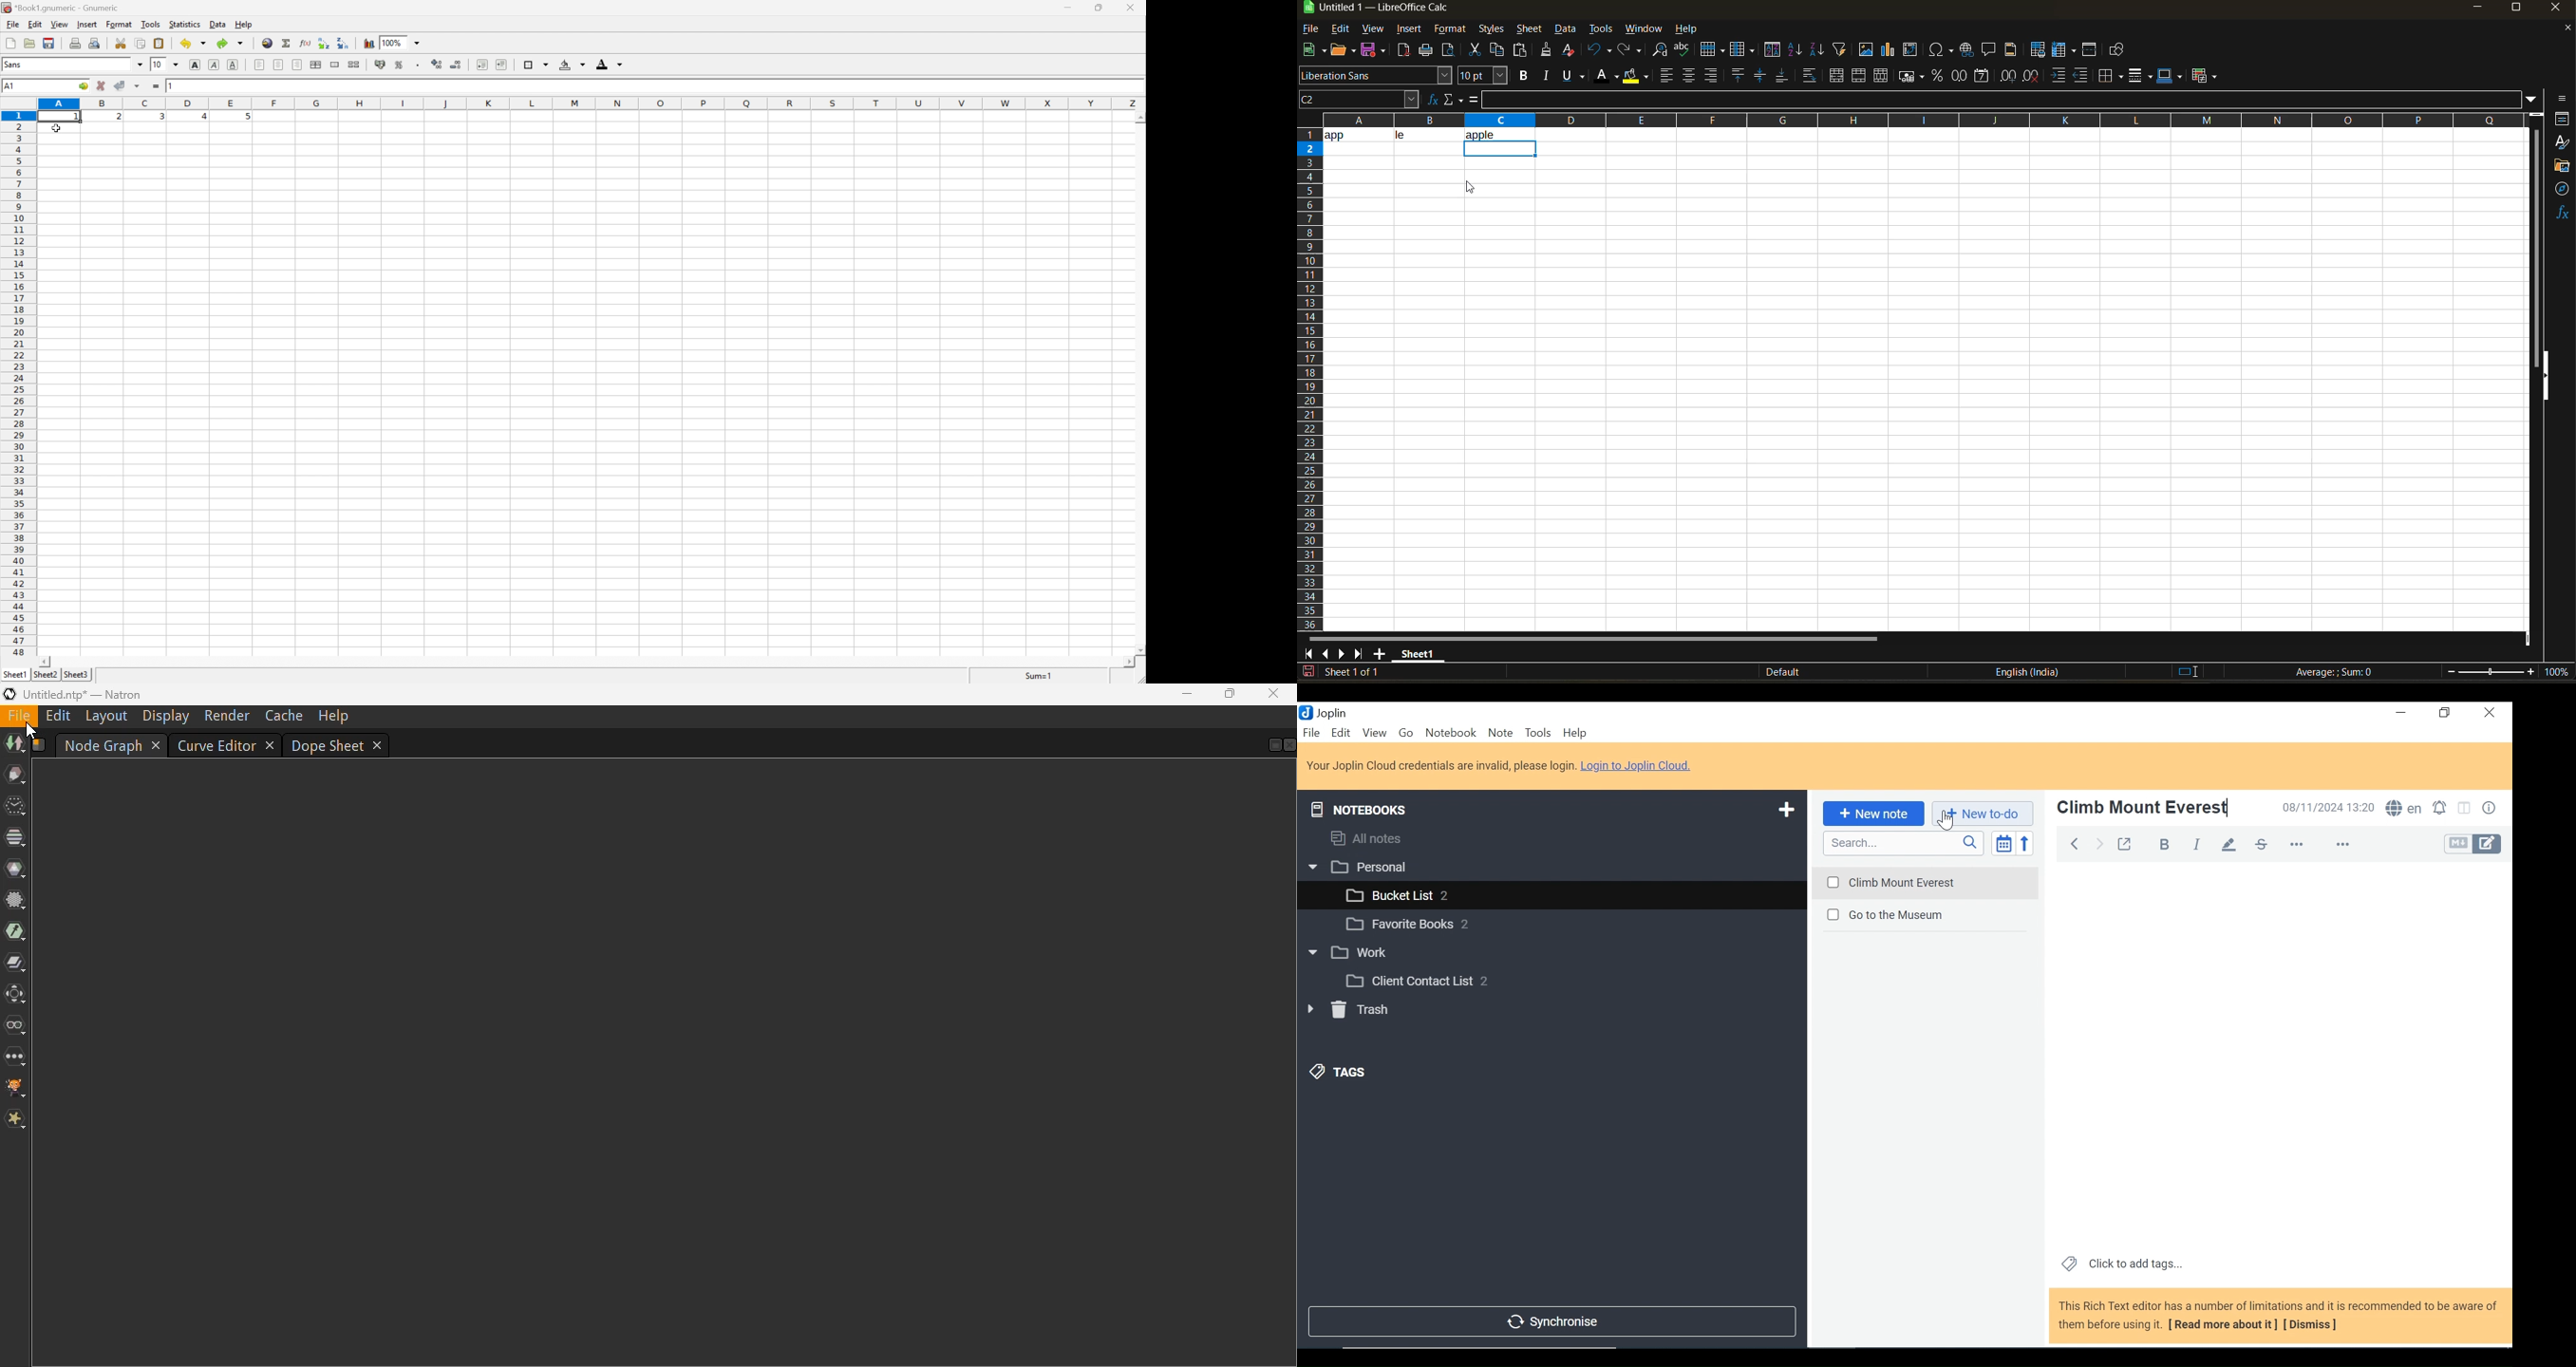  I want to click on sidebar settings, so click(2560, 99).